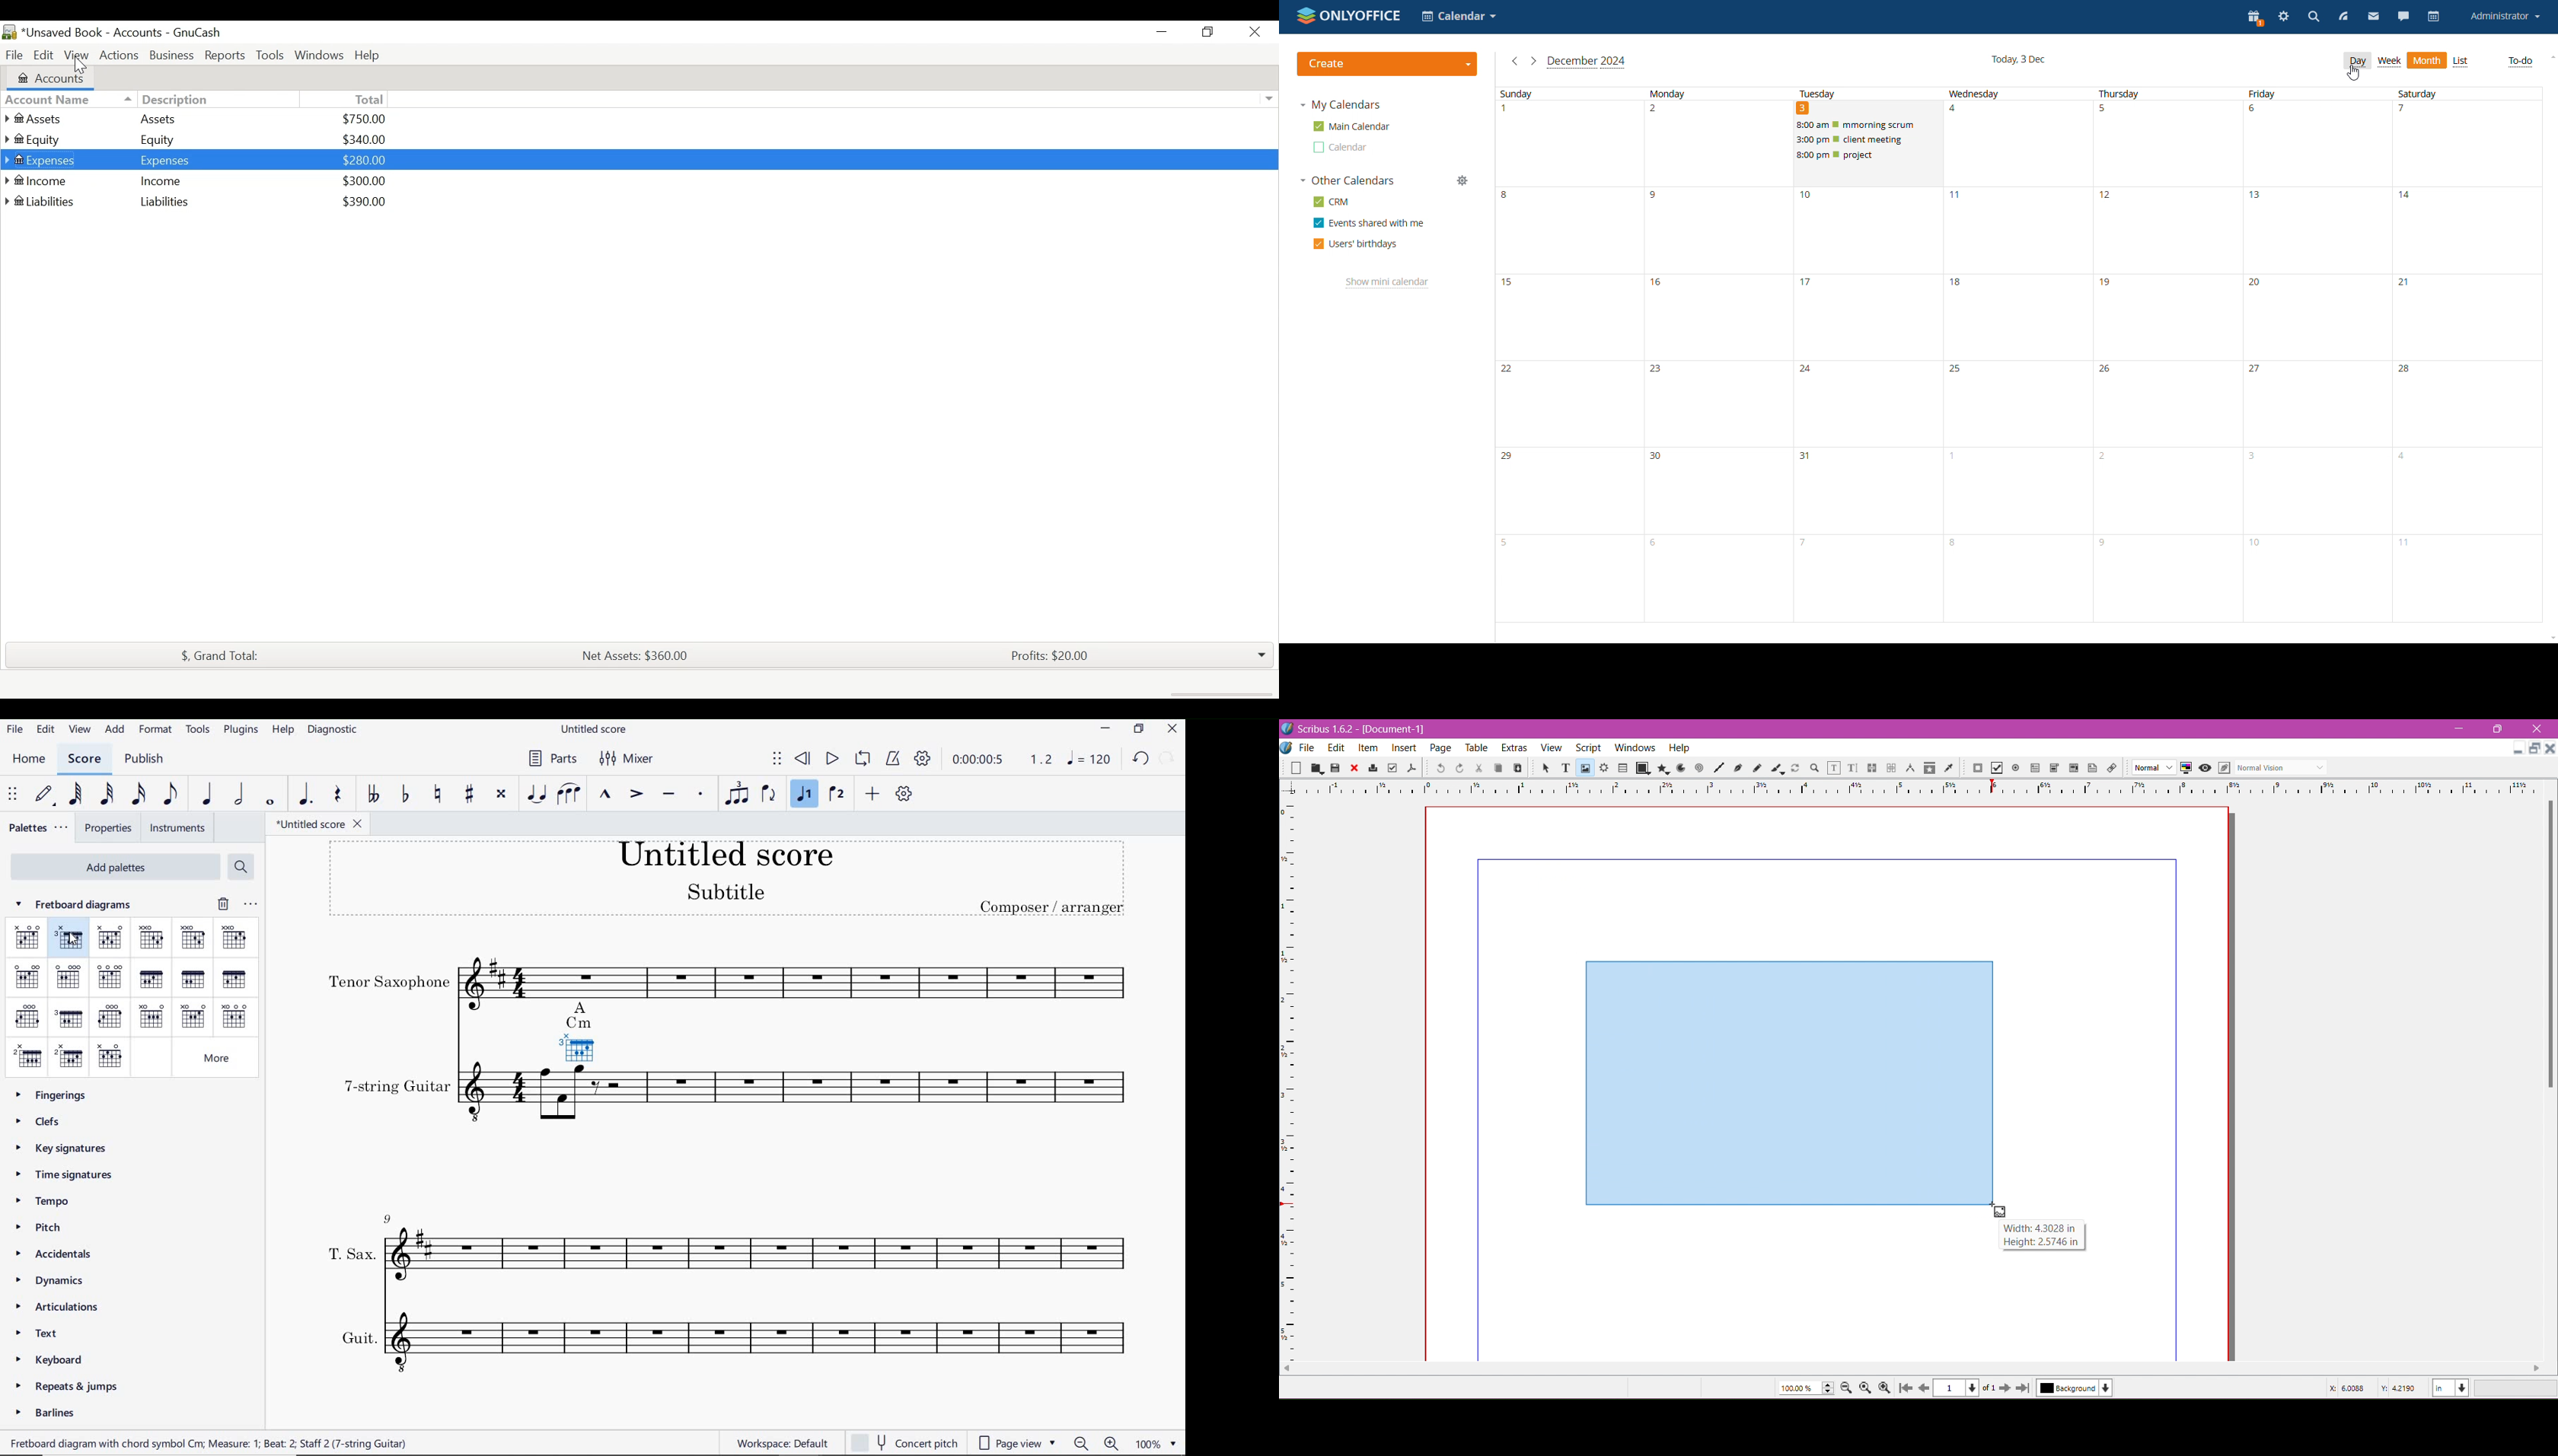 This screenshot has height=1456, width=2576. Describe the element at coordinates (1336, 768) in the screenshot. I see `Save` at that location.